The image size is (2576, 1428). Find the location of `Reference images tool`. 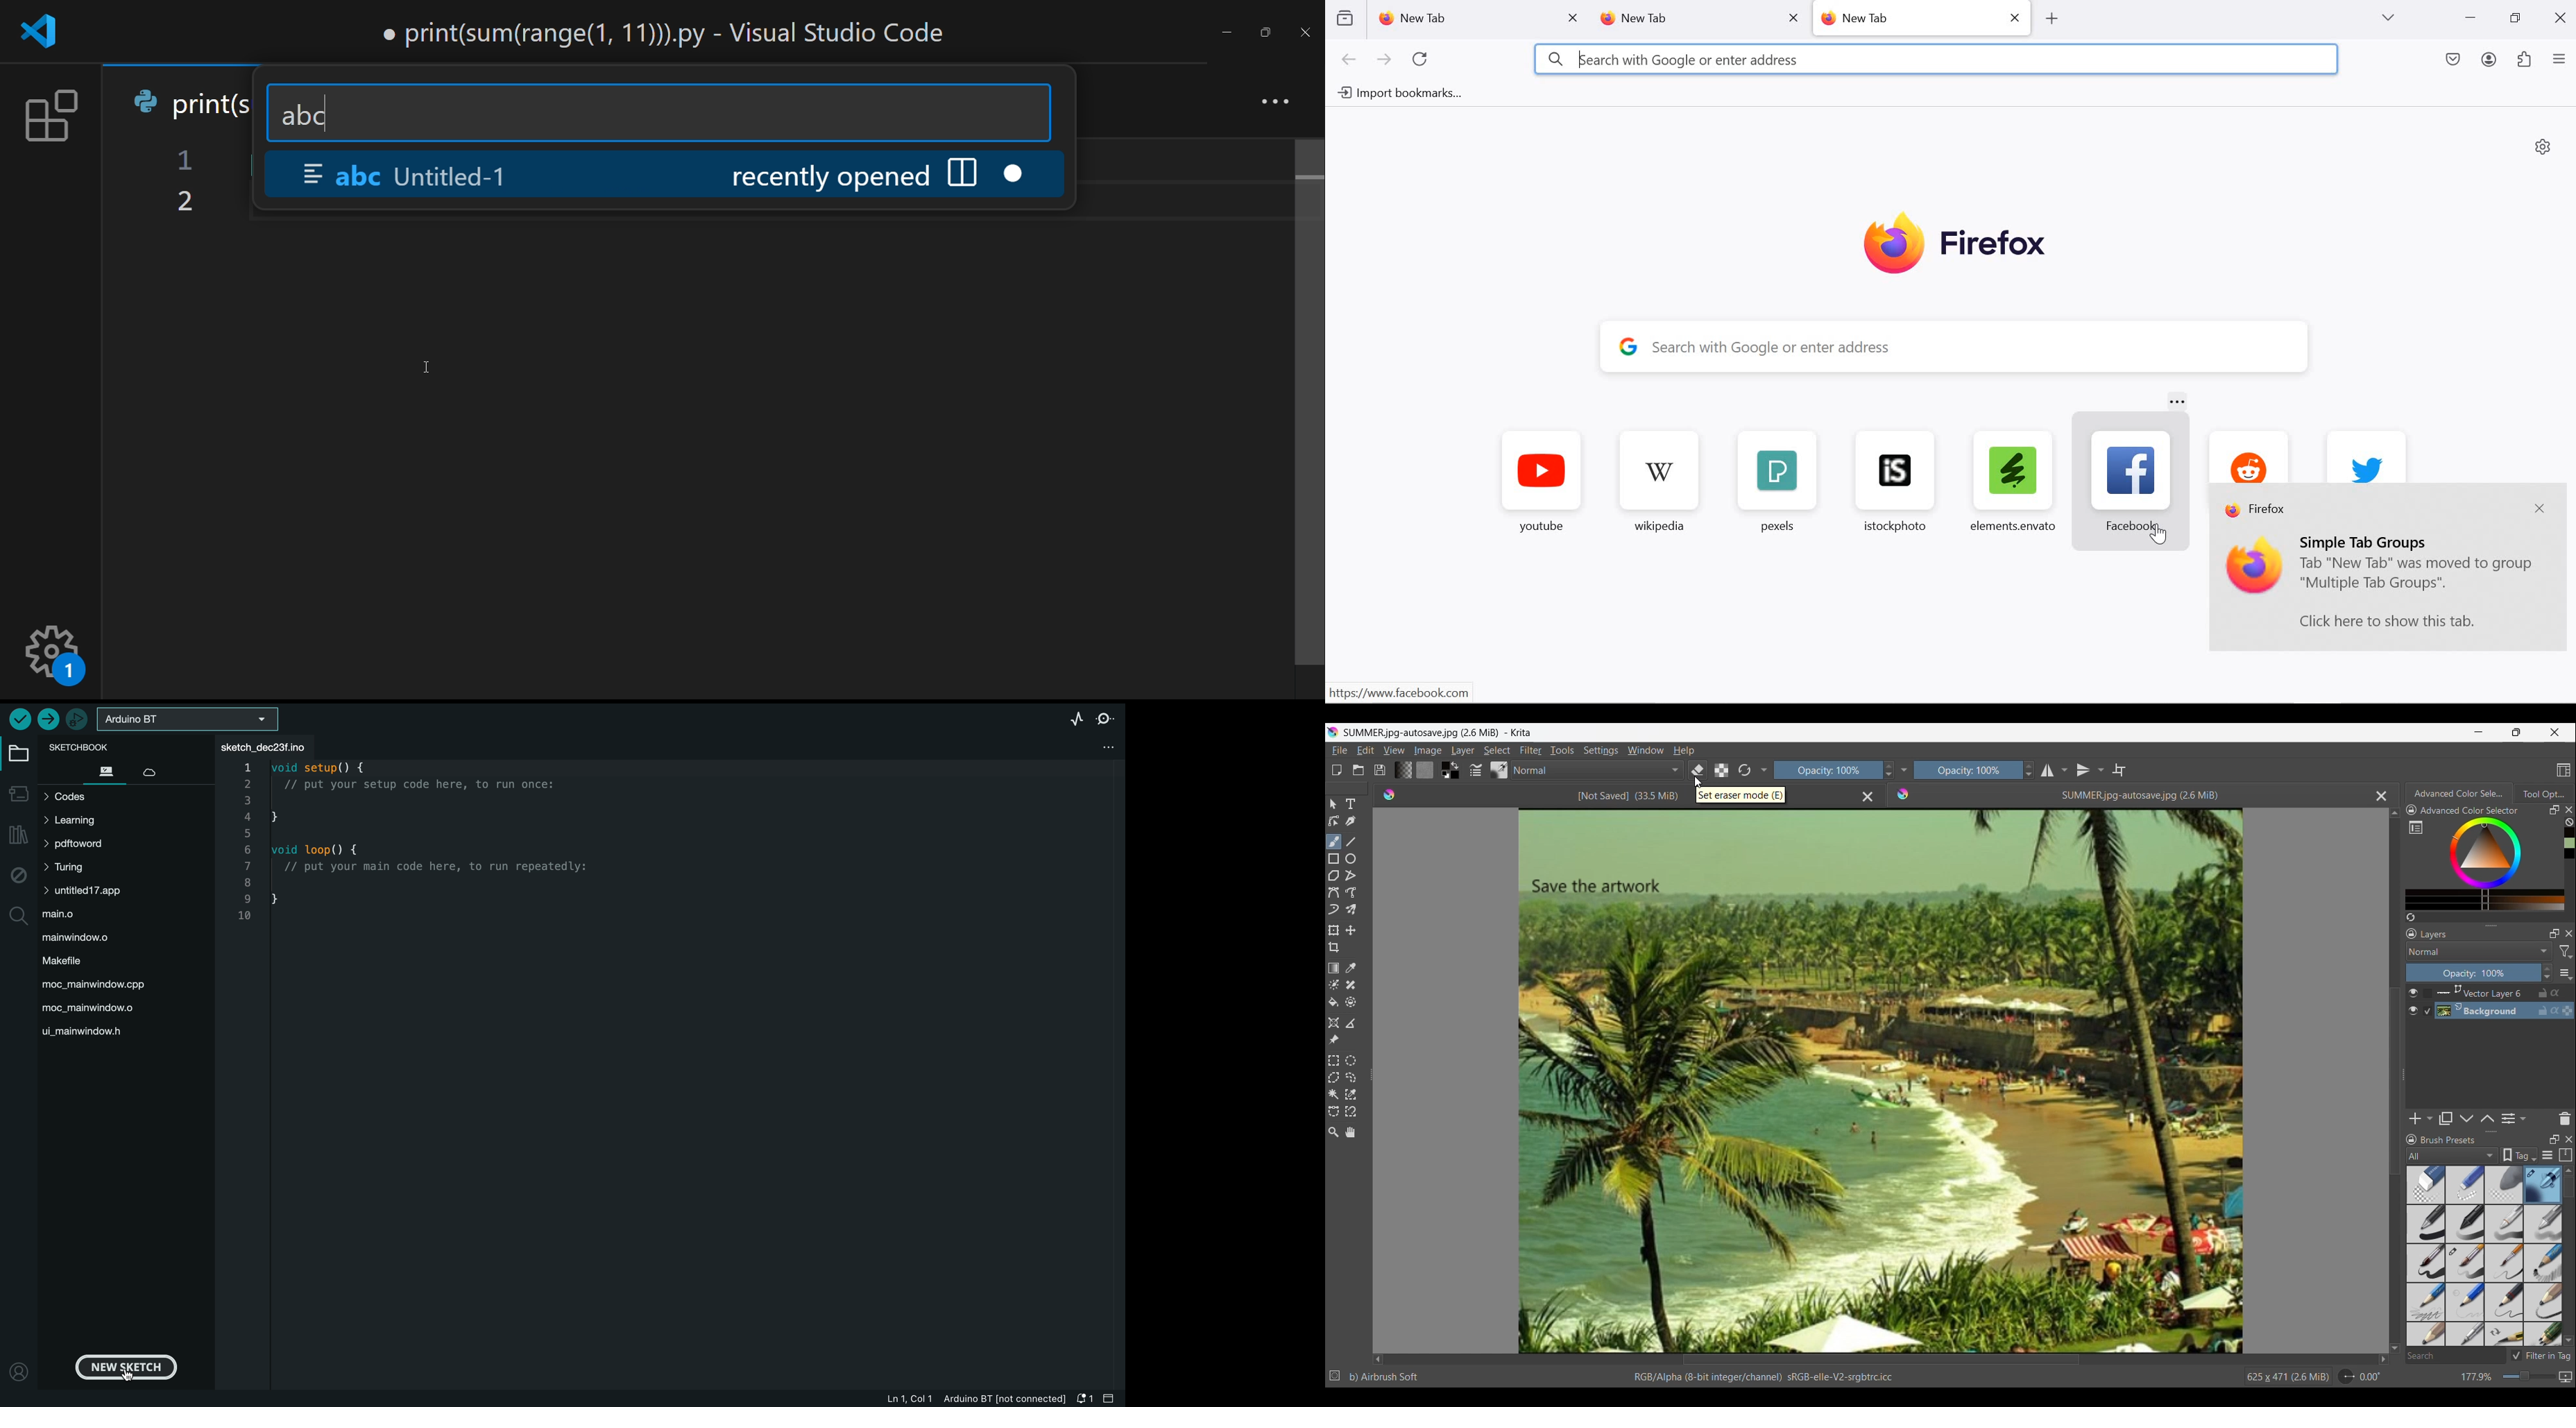

Reference images tool is located at coordinates (1334, 1040).